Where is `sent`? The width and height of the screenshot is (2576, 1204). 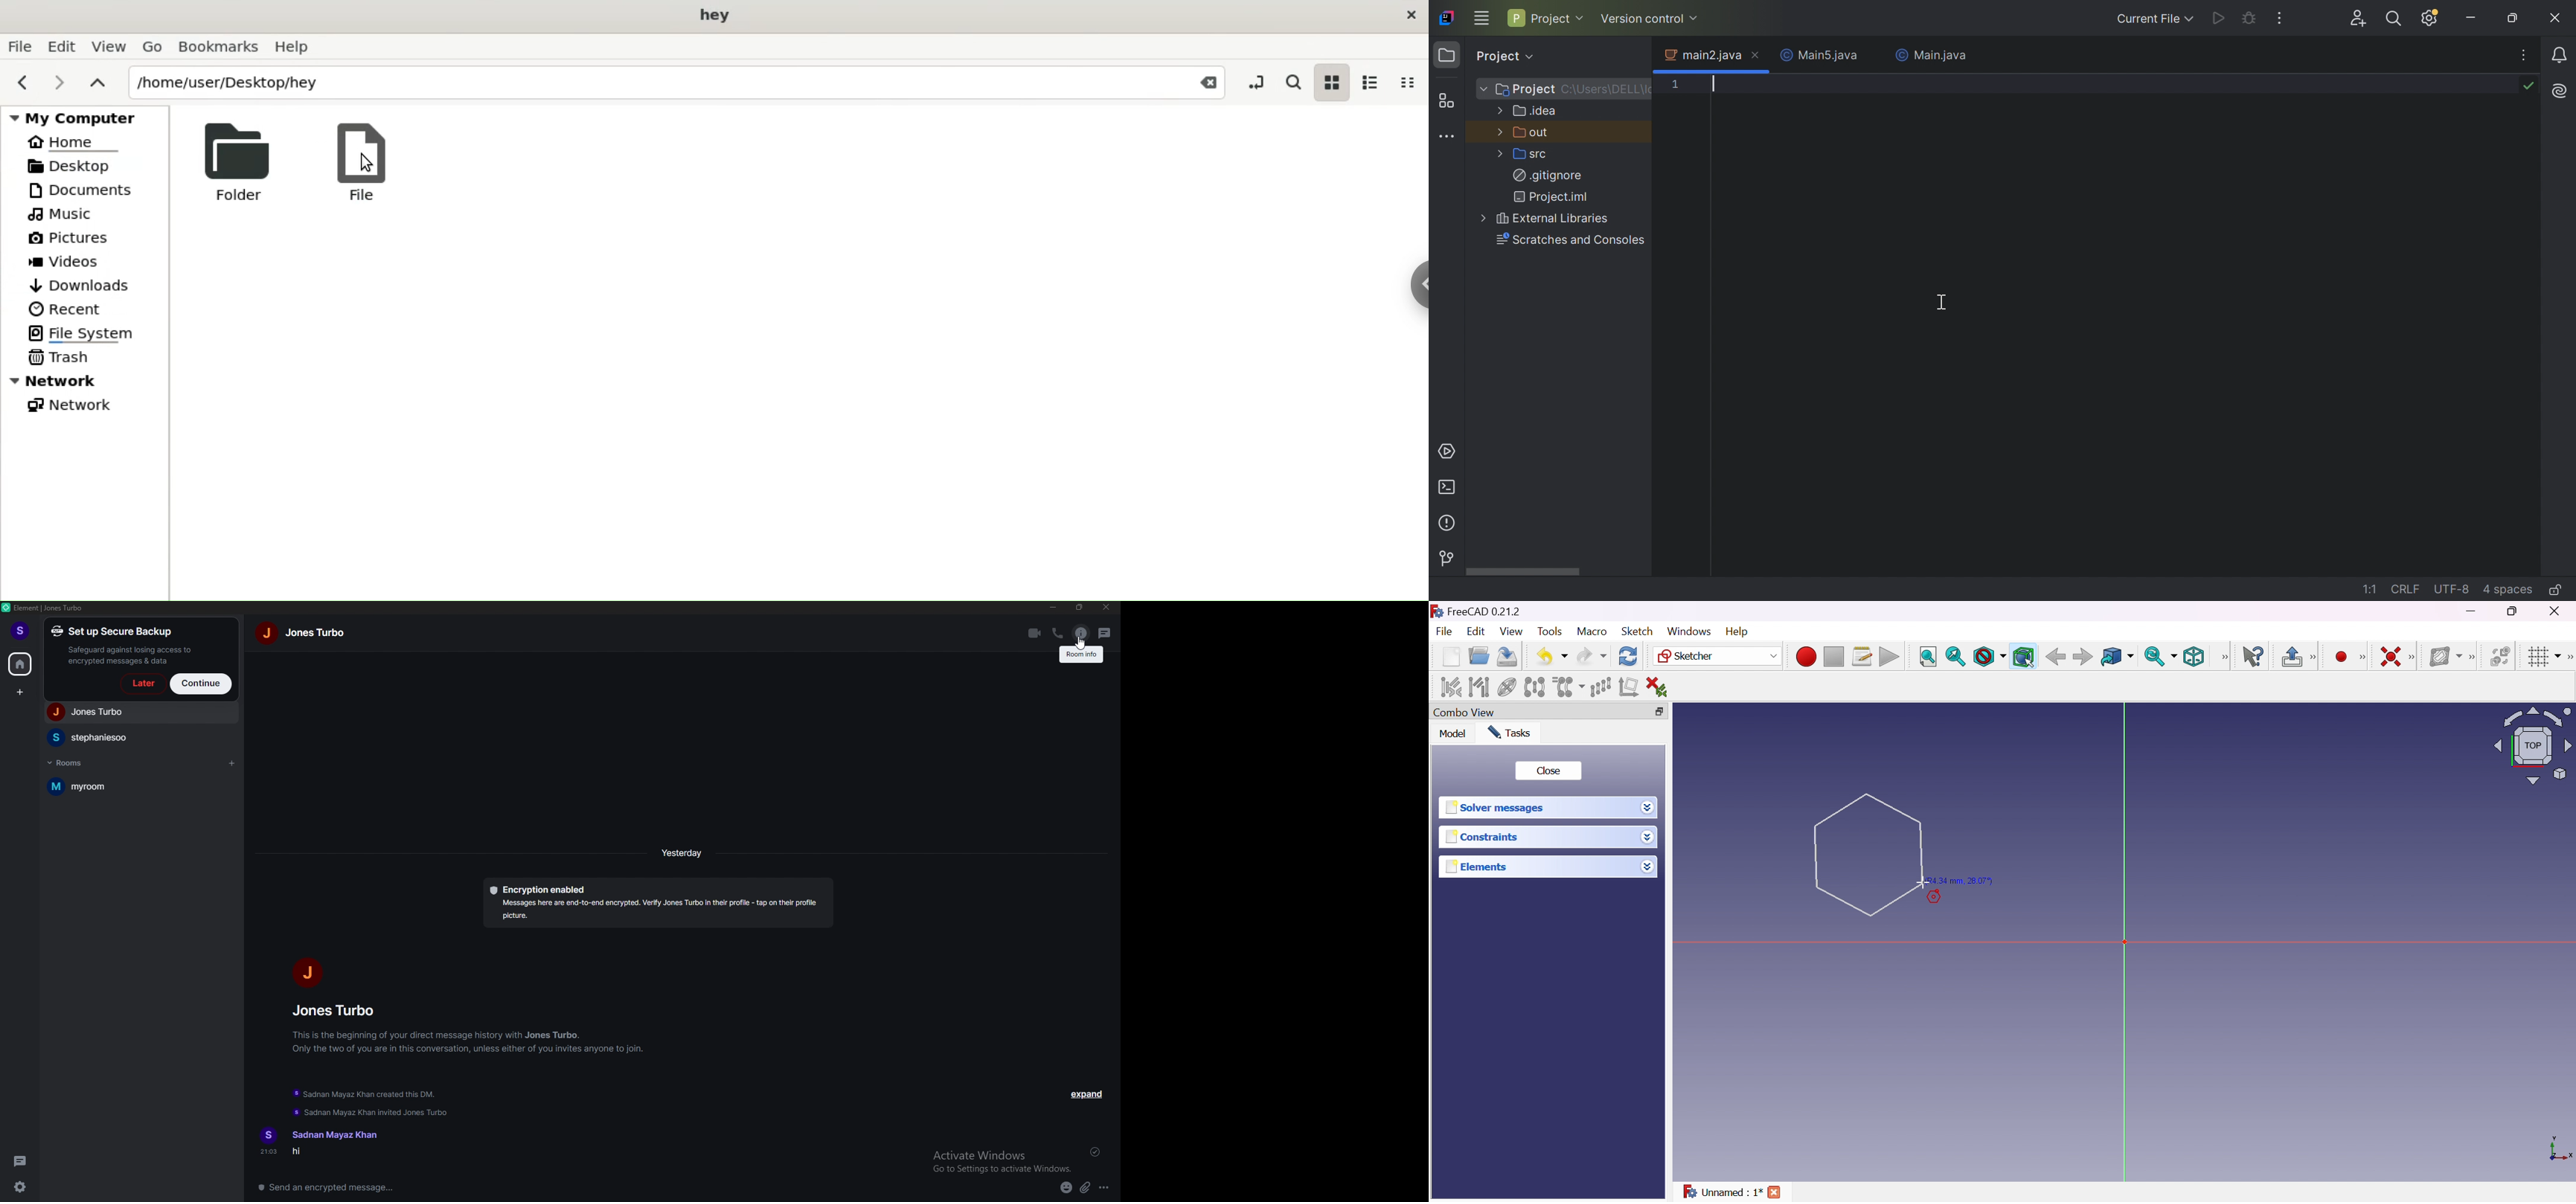
sent is located at coordinates (1094, 1151).